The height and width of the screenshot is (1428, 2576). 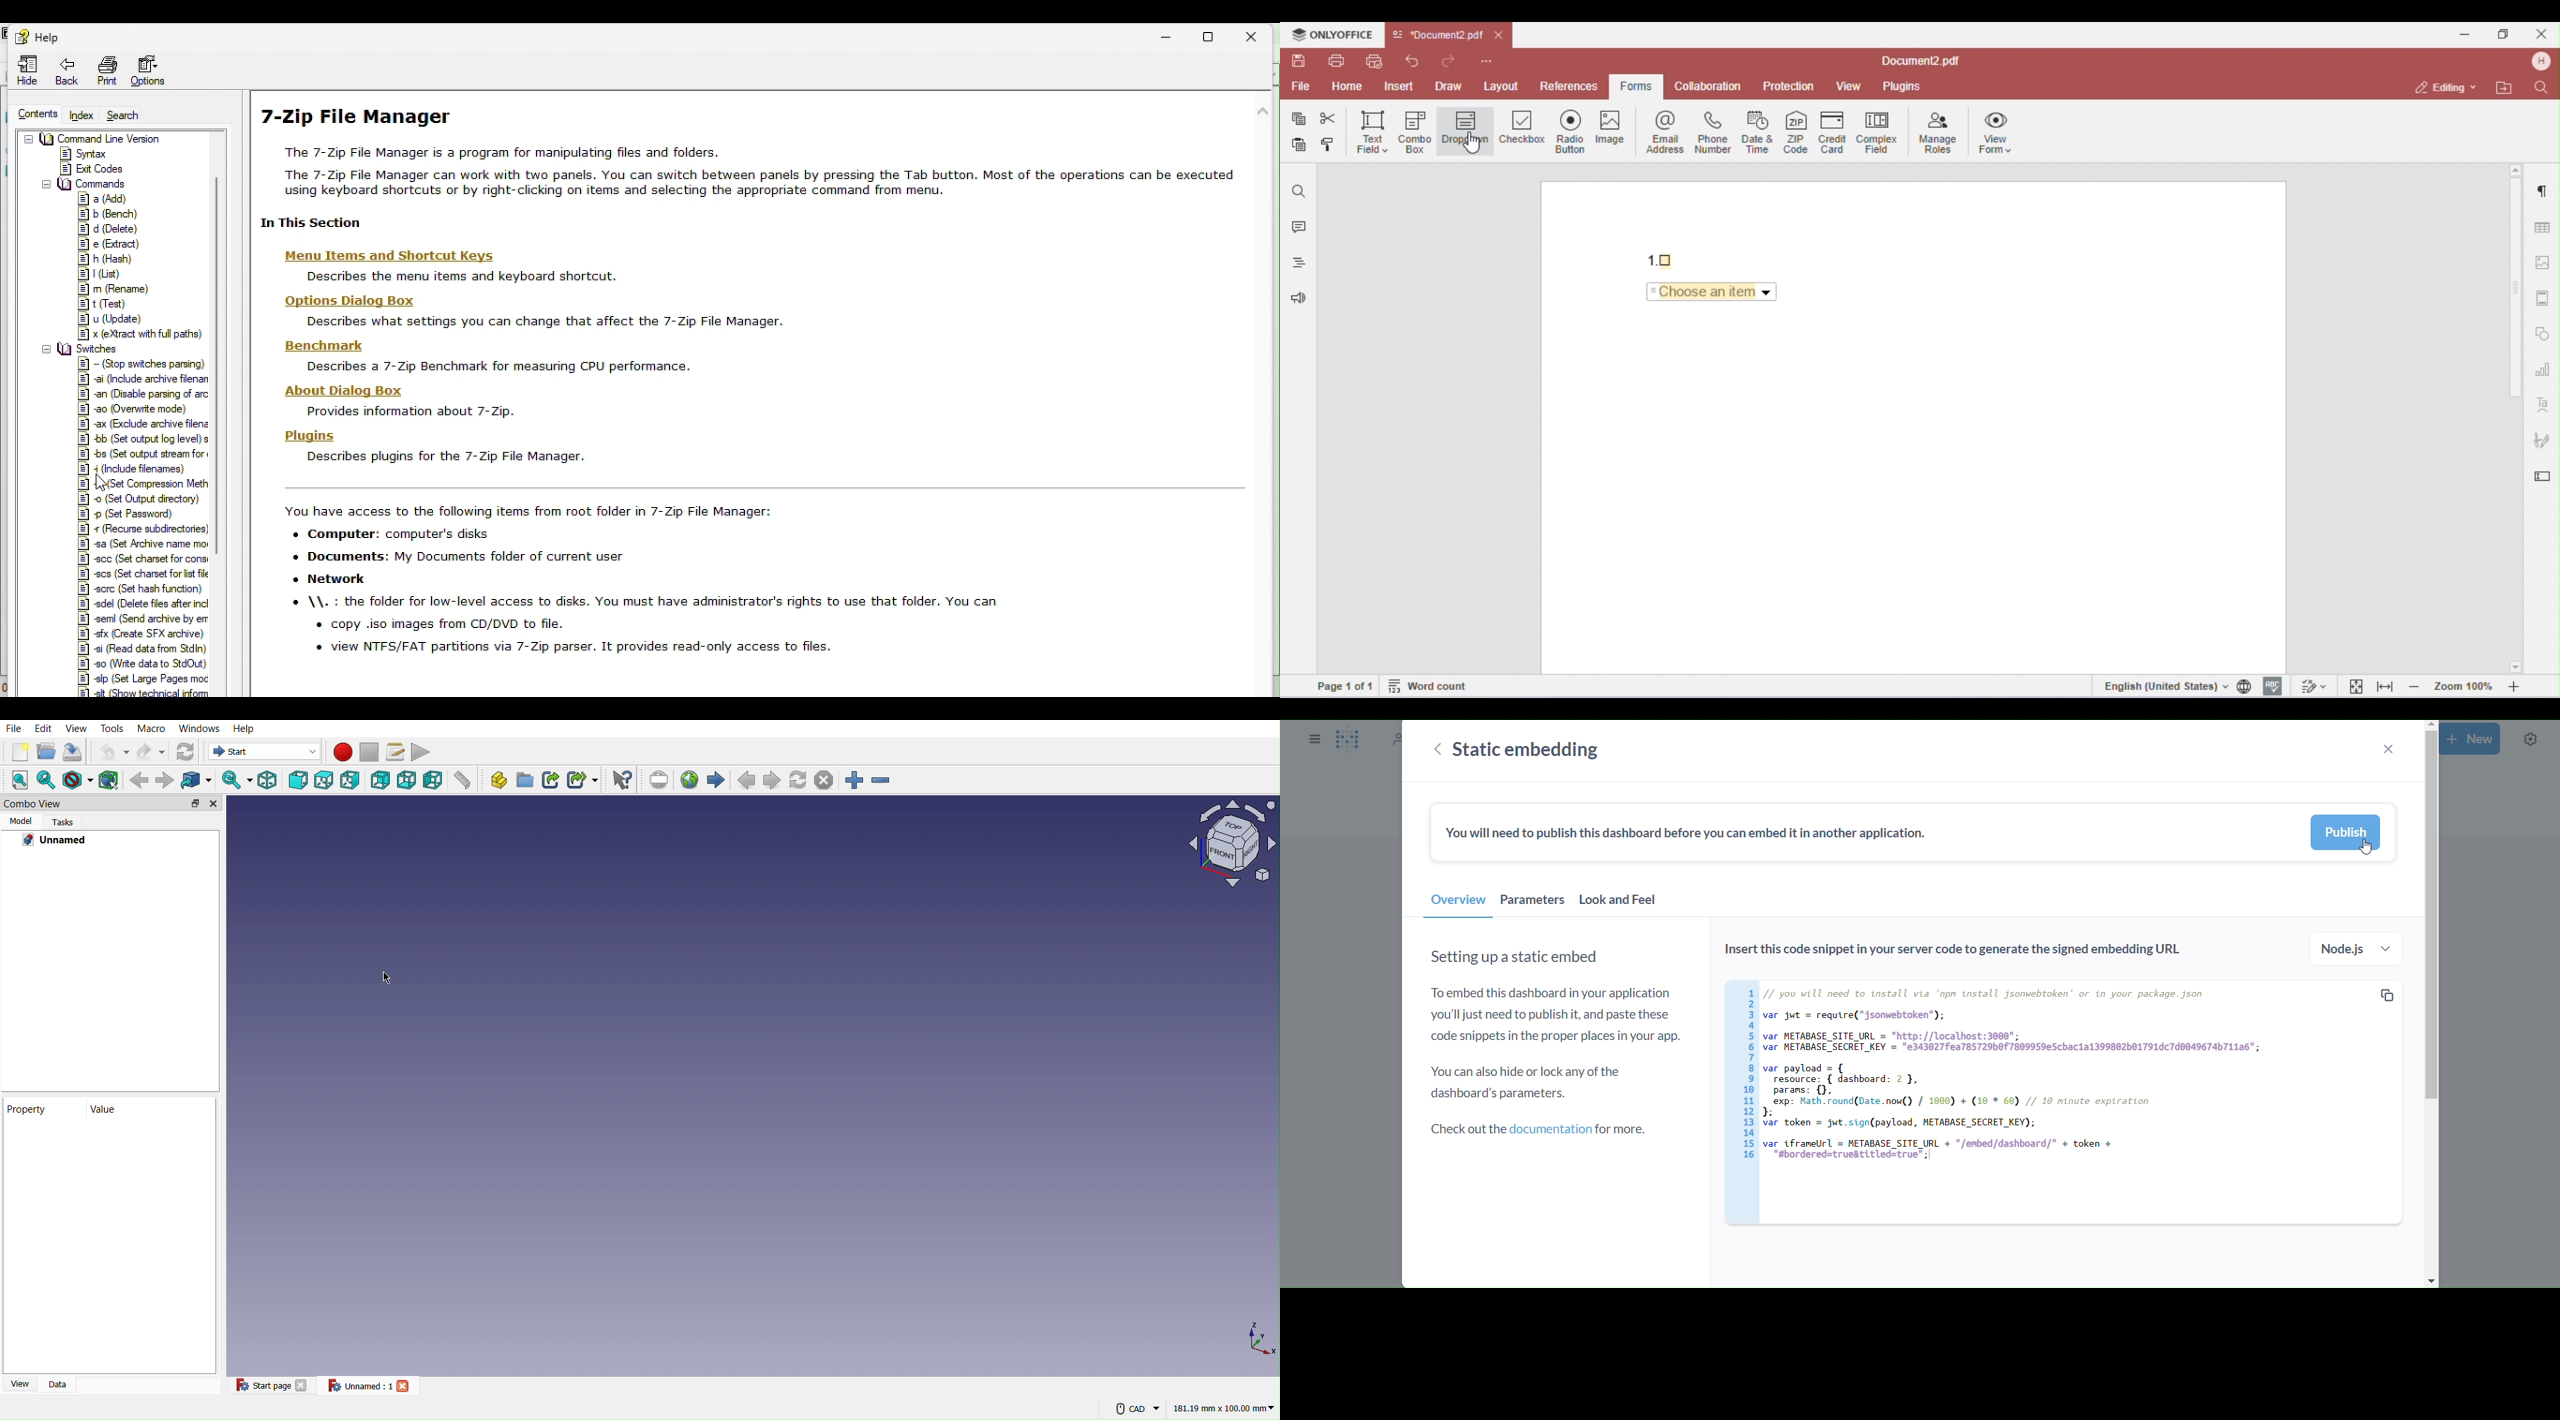 What do you see at coordinates (2370, 847) in the screenshot?
I see `cursor` at bounding box center [2370, 847].